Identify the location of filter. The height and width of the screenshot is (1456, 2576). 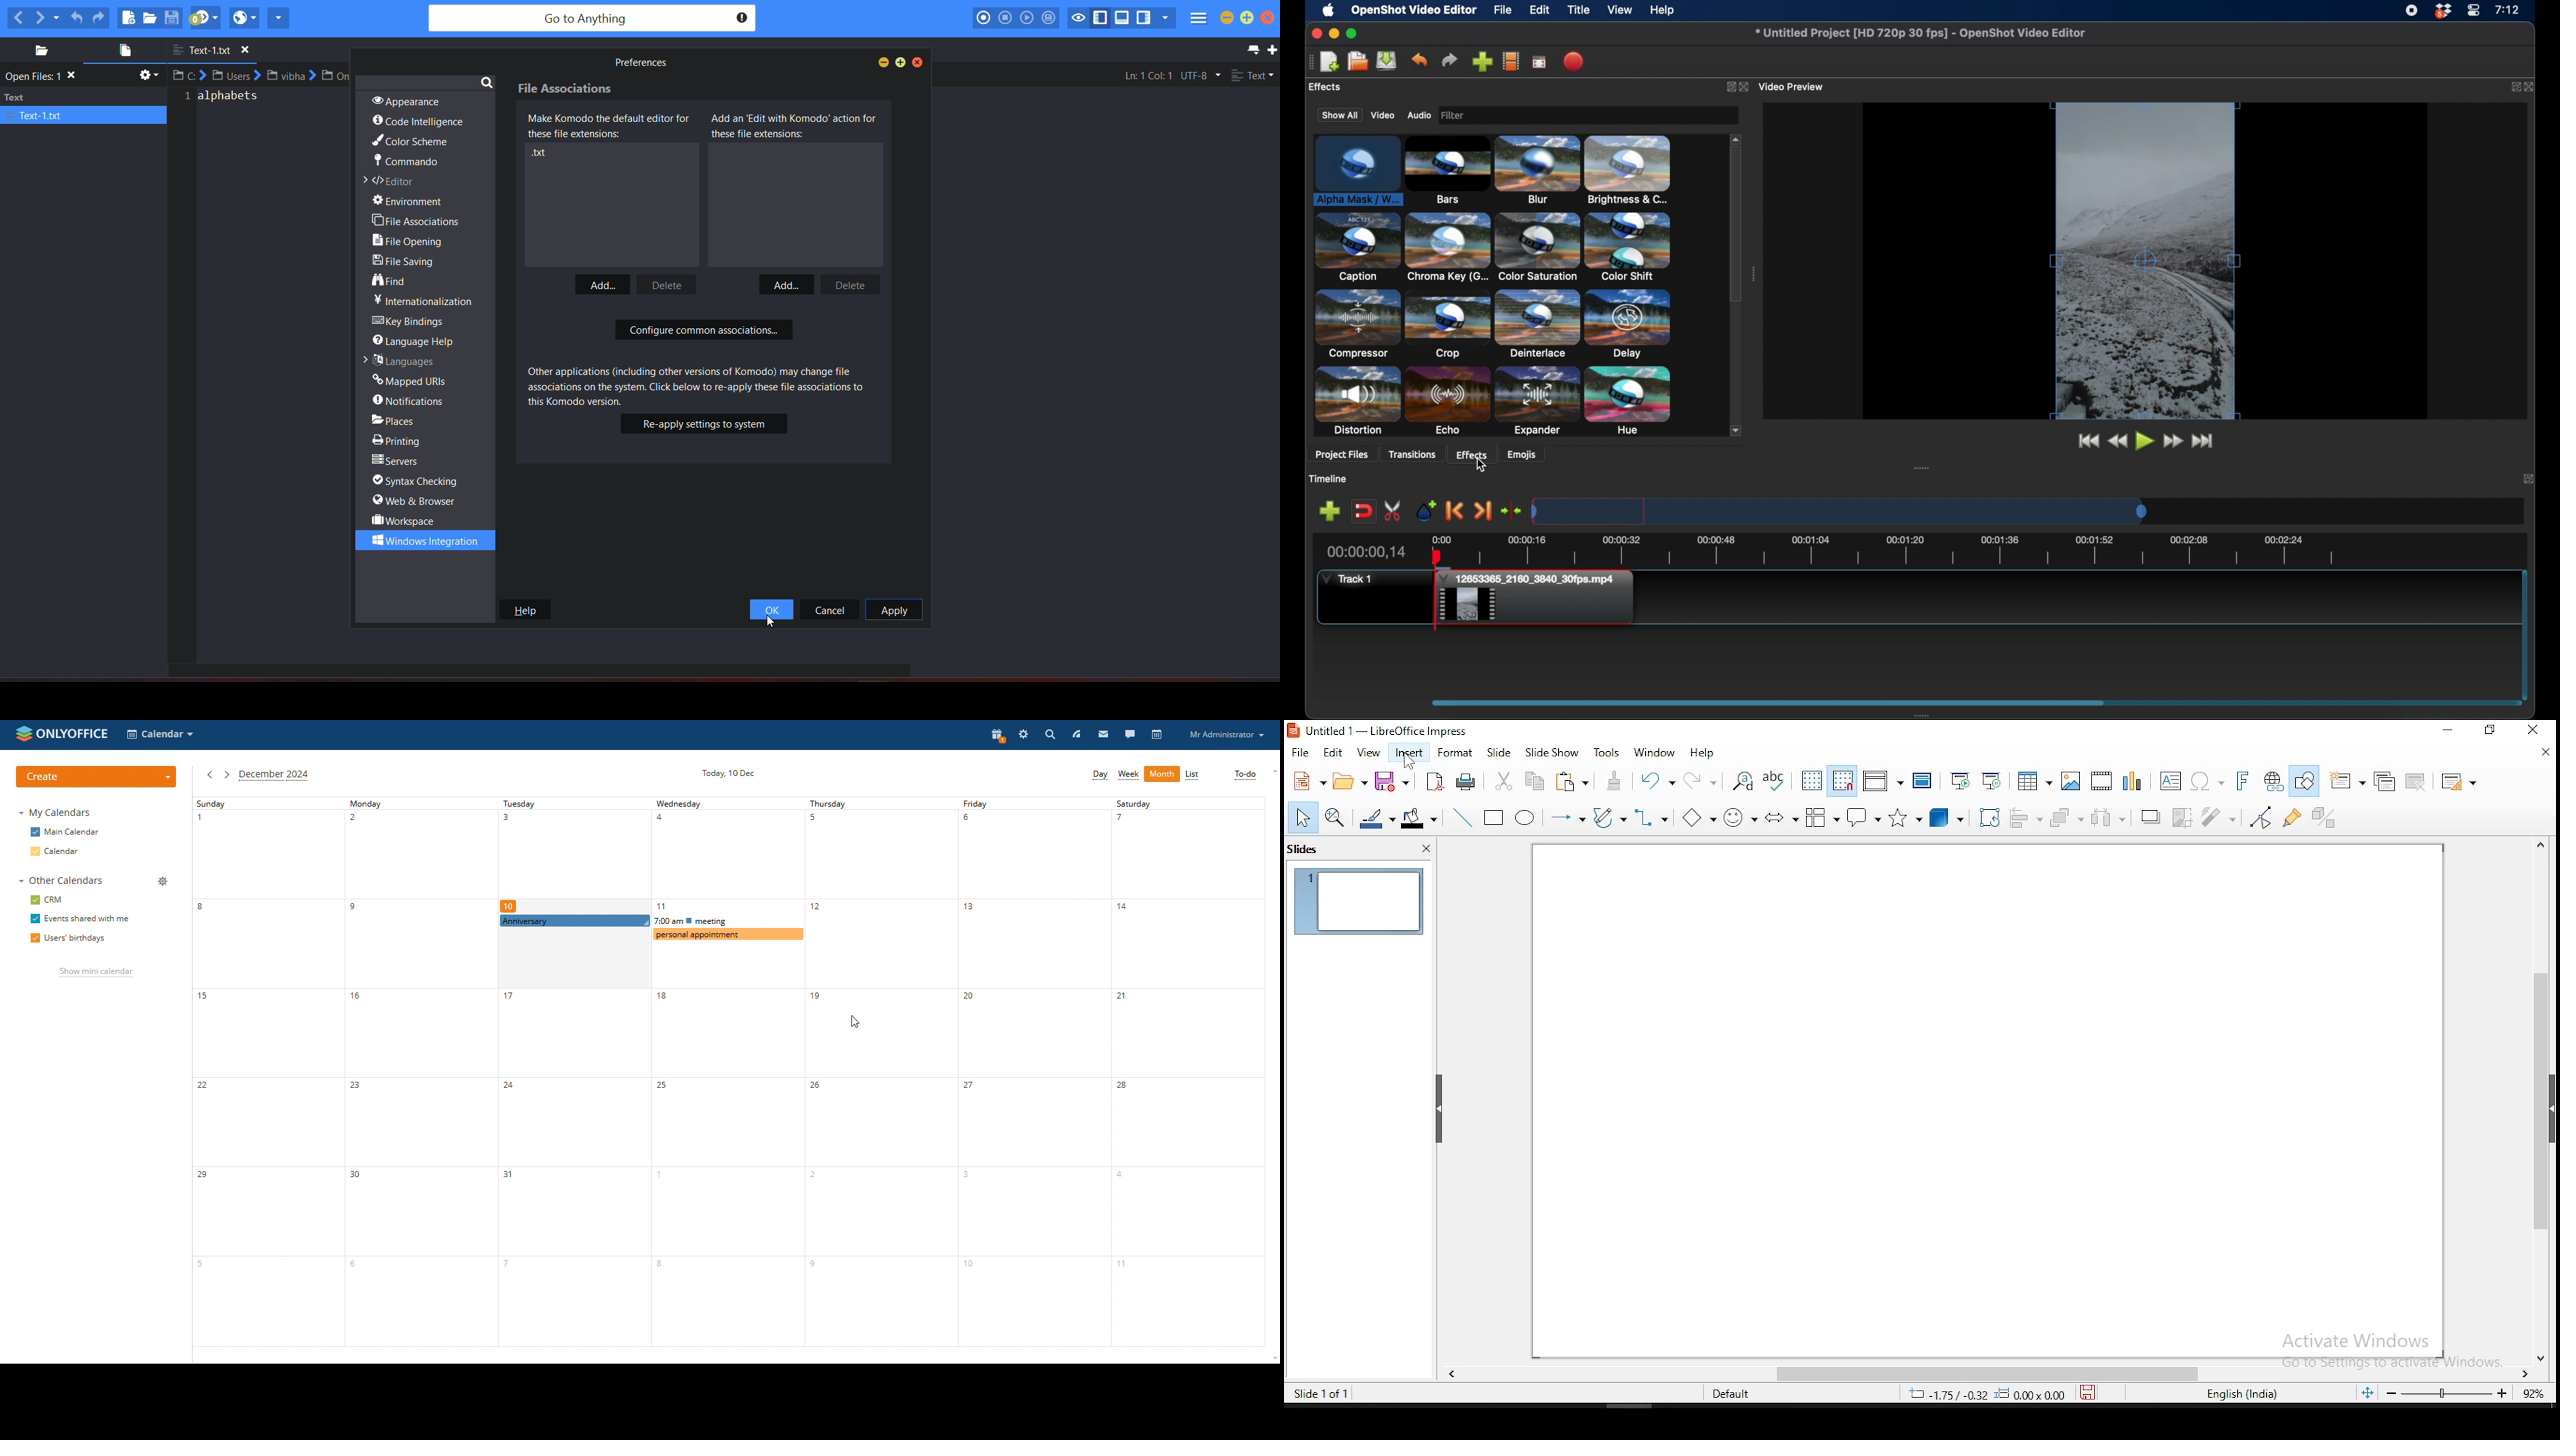
(1493, 115).